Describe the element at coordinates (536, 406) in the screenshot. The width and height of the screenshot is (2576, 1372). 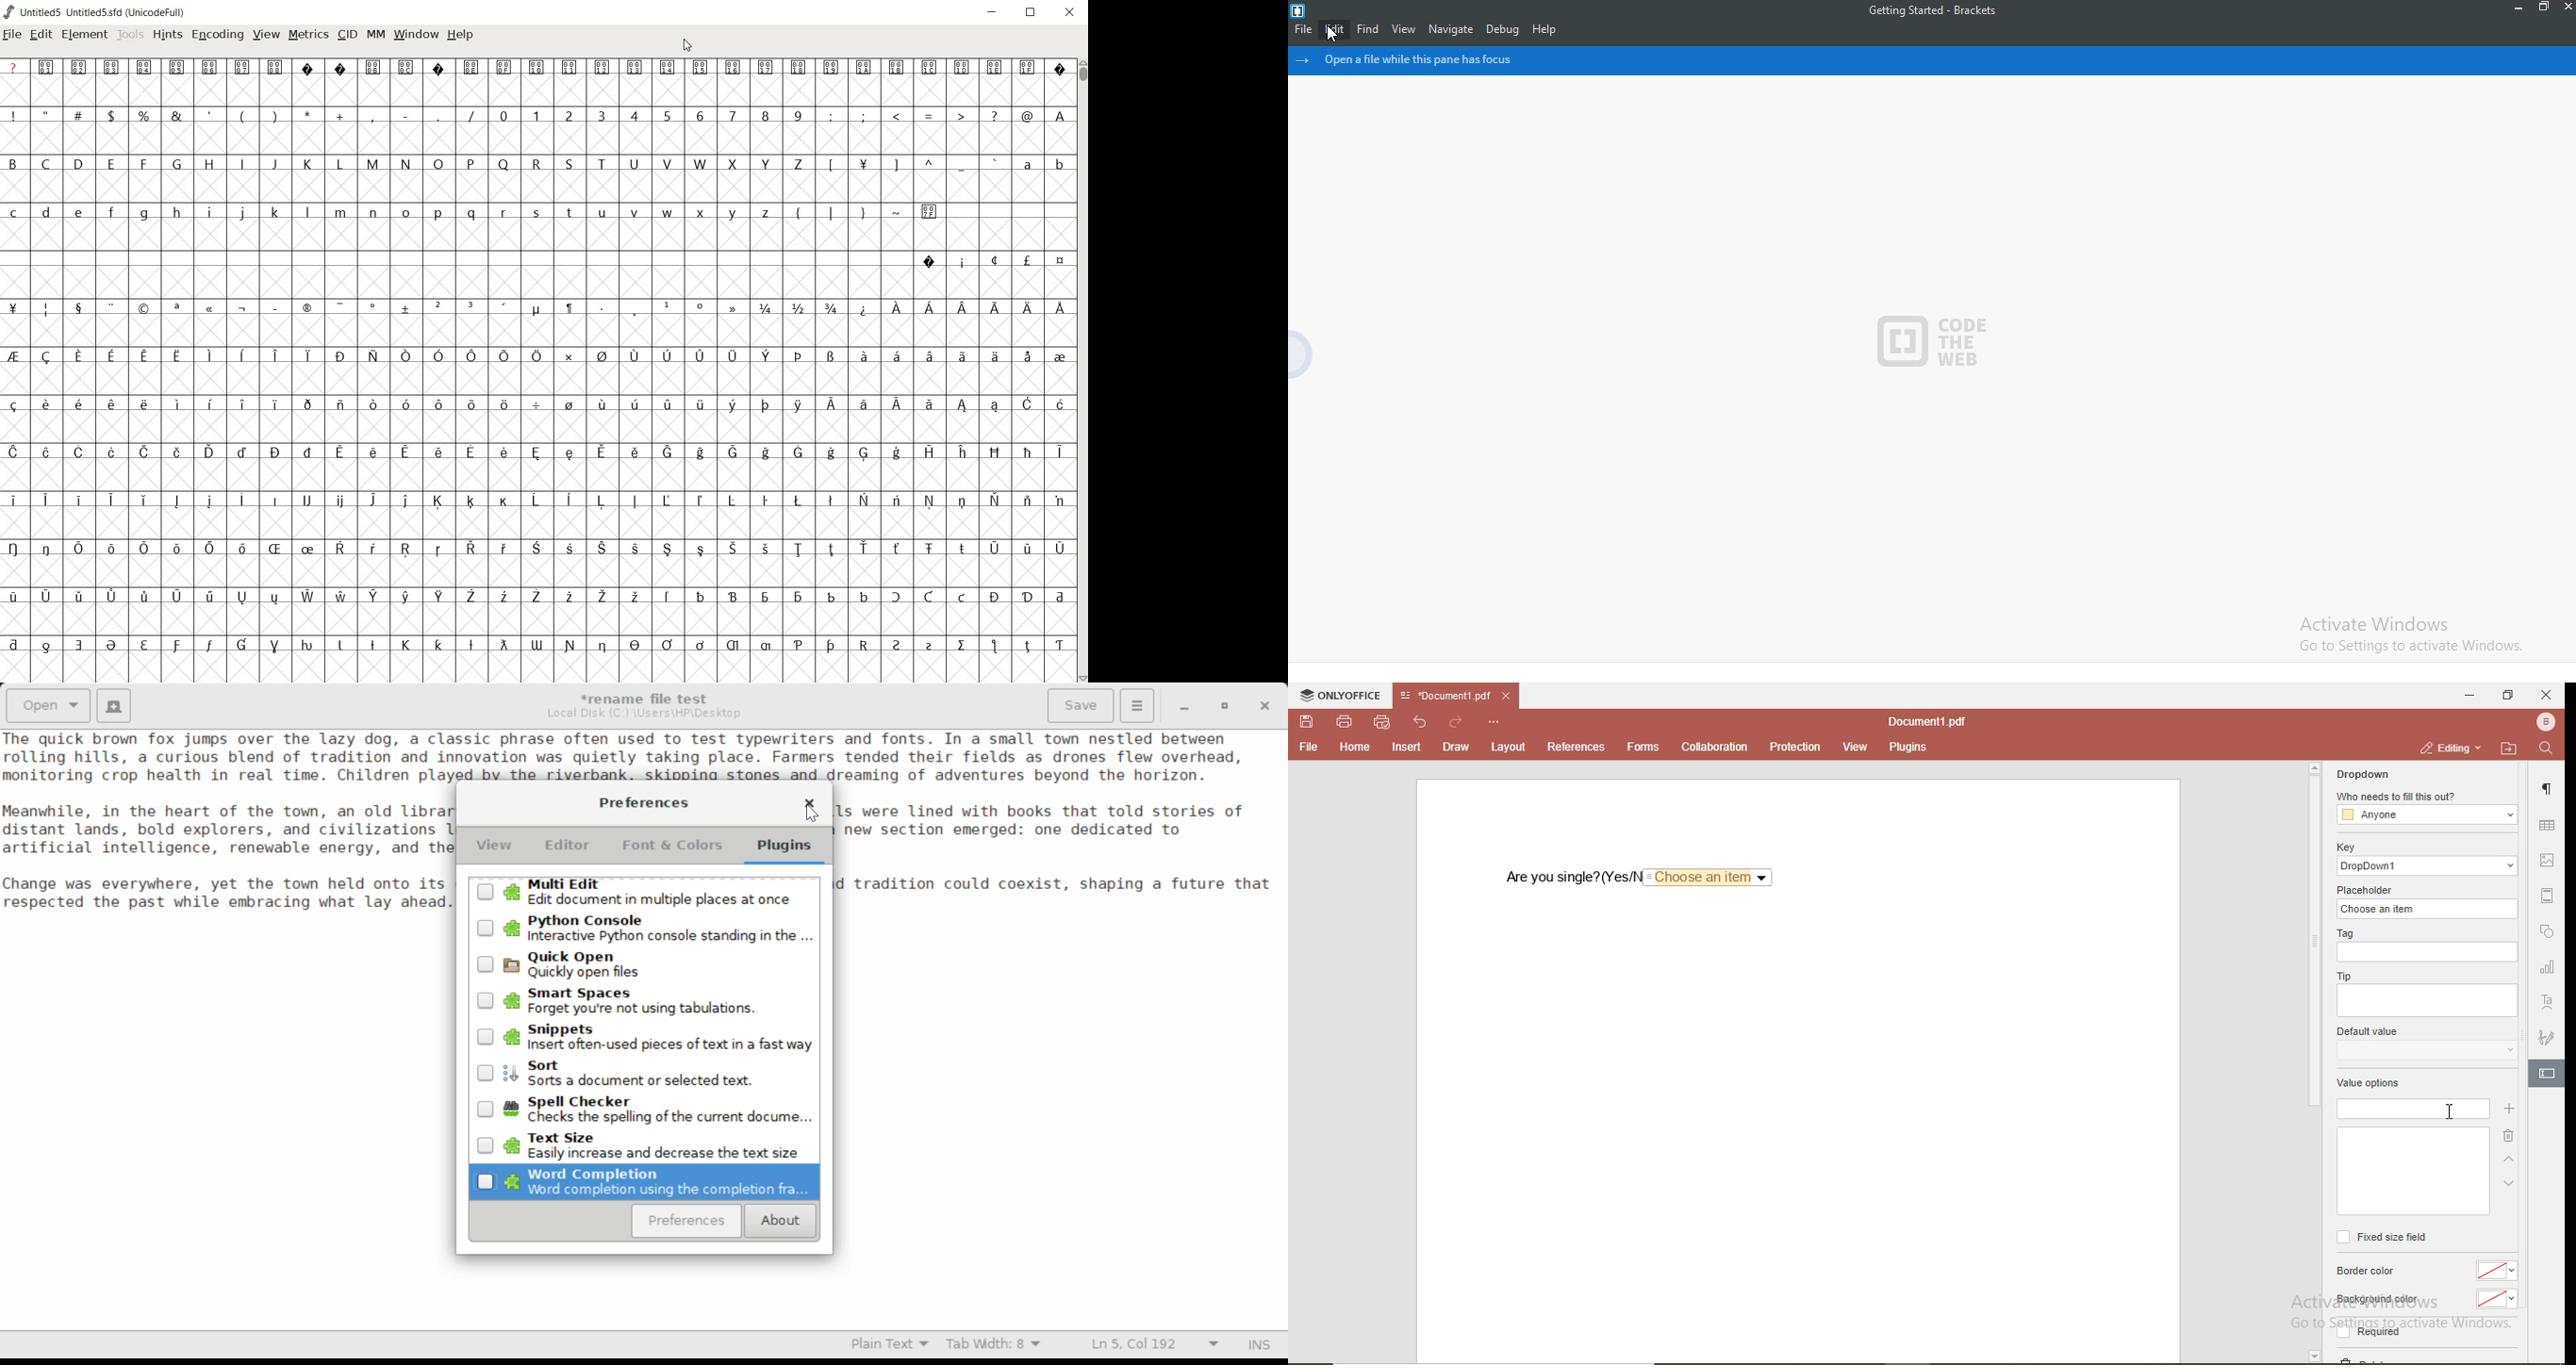
I see `Symbol` at that location.